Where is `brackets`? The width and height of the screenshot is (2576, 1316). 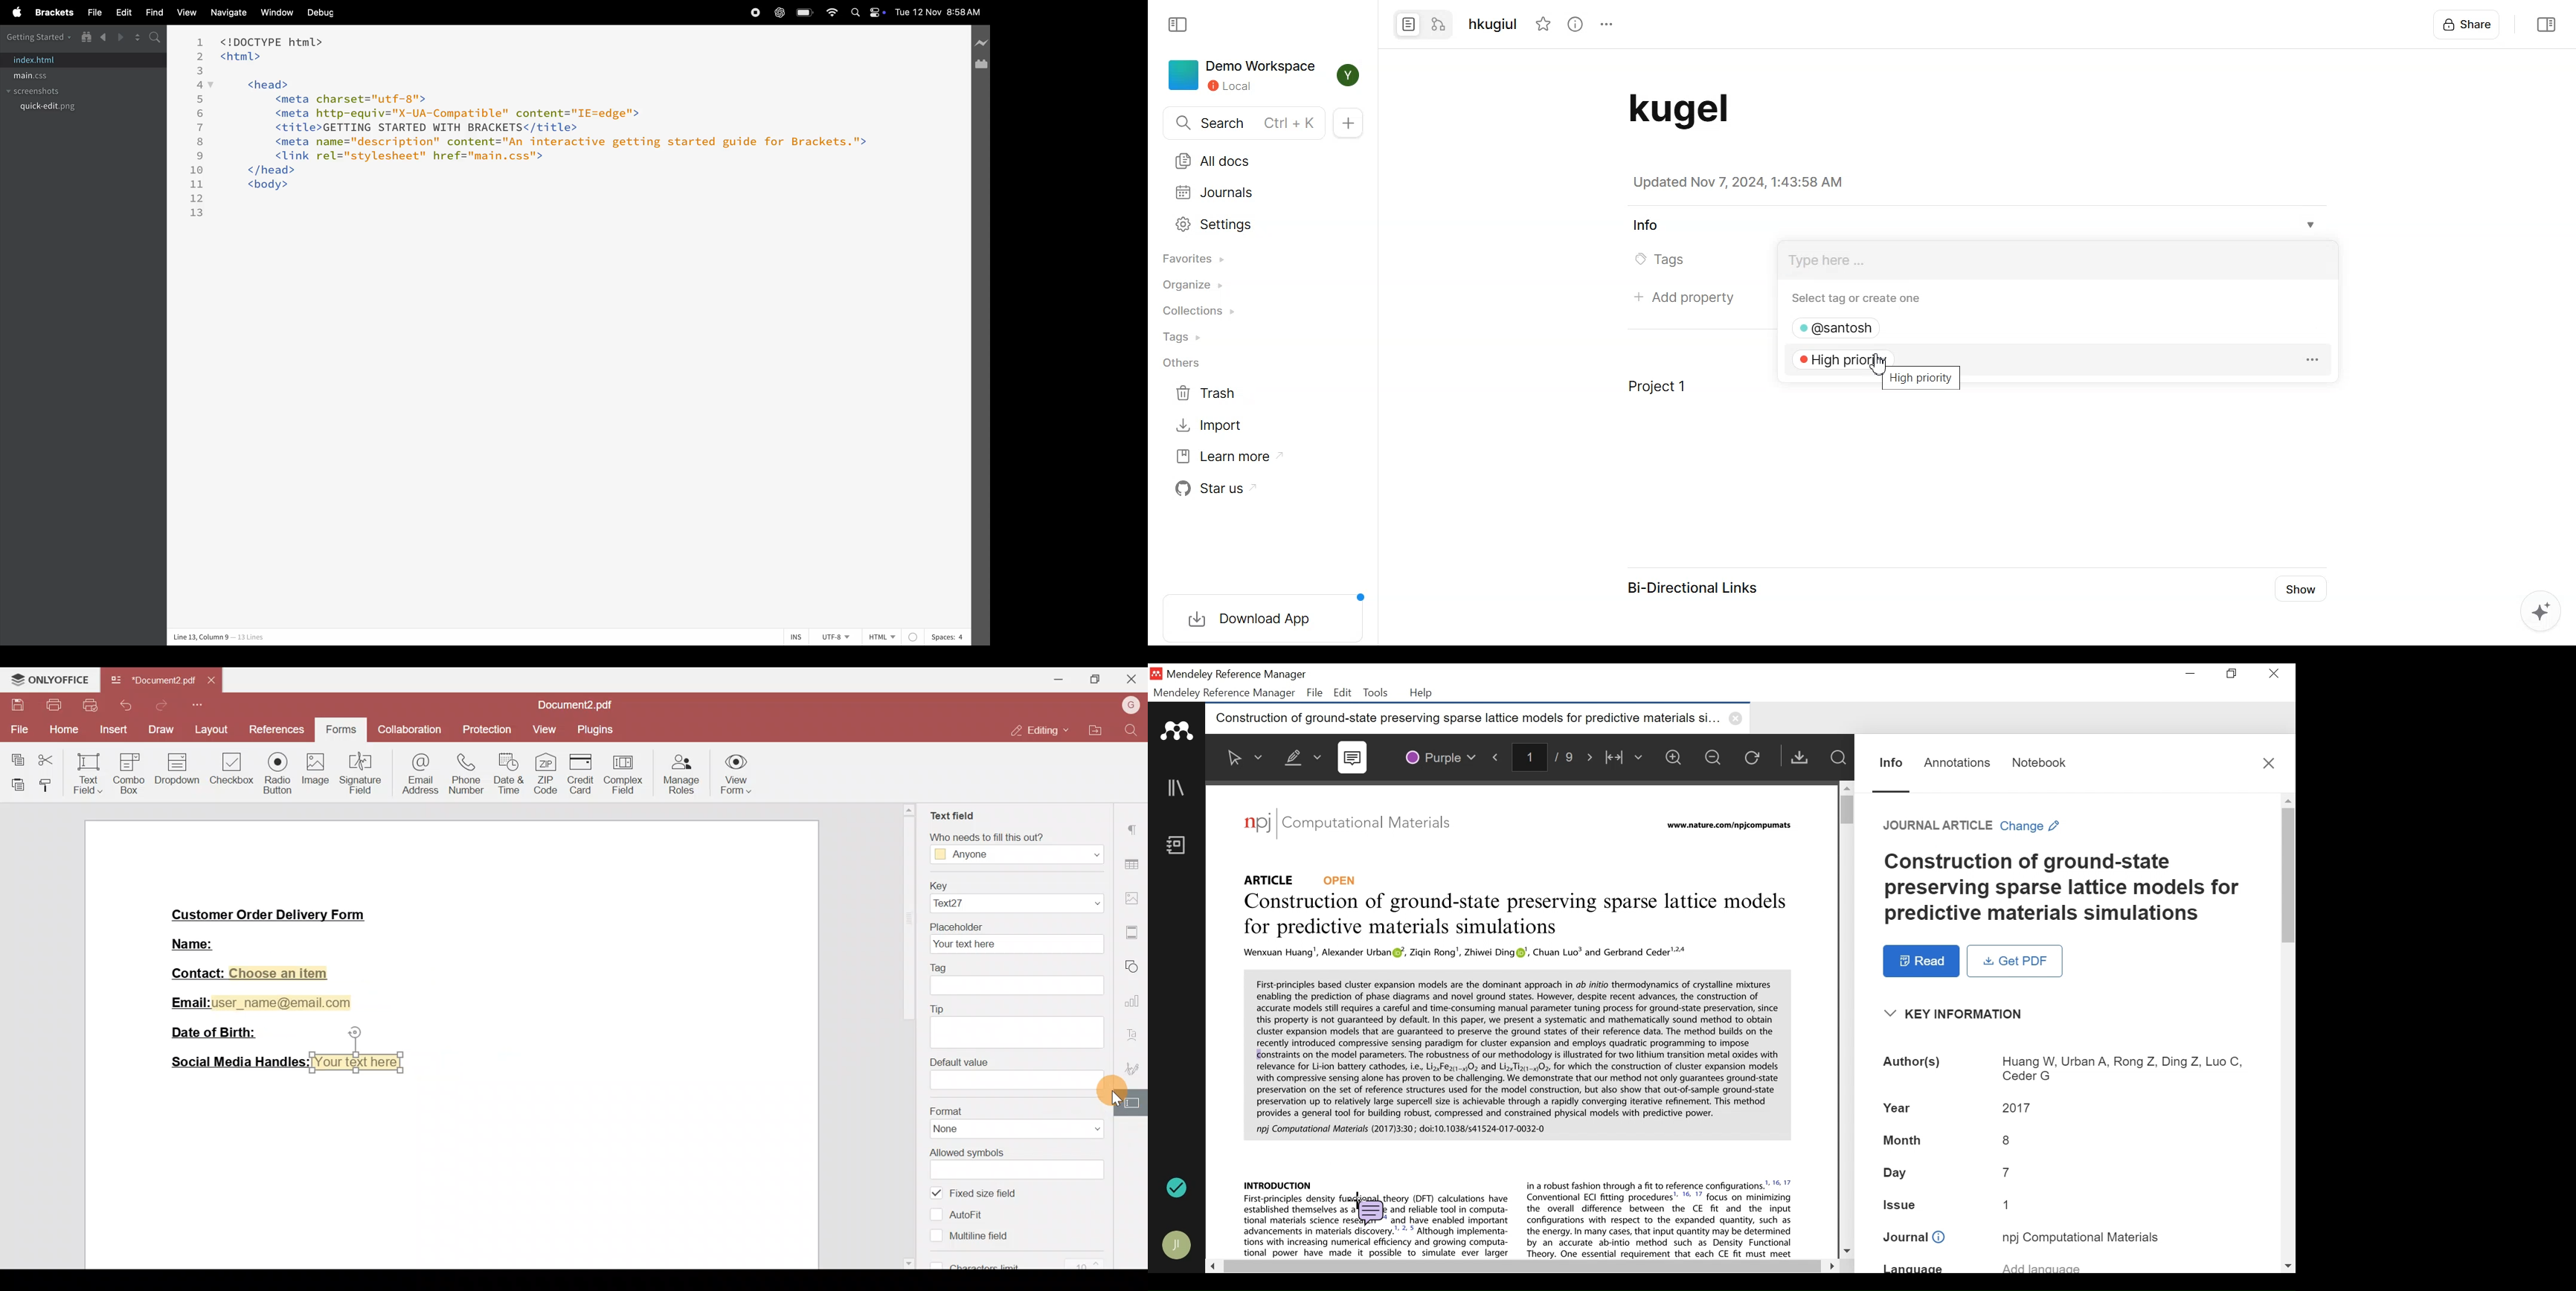
brackets is located at coordinates (52, 13).